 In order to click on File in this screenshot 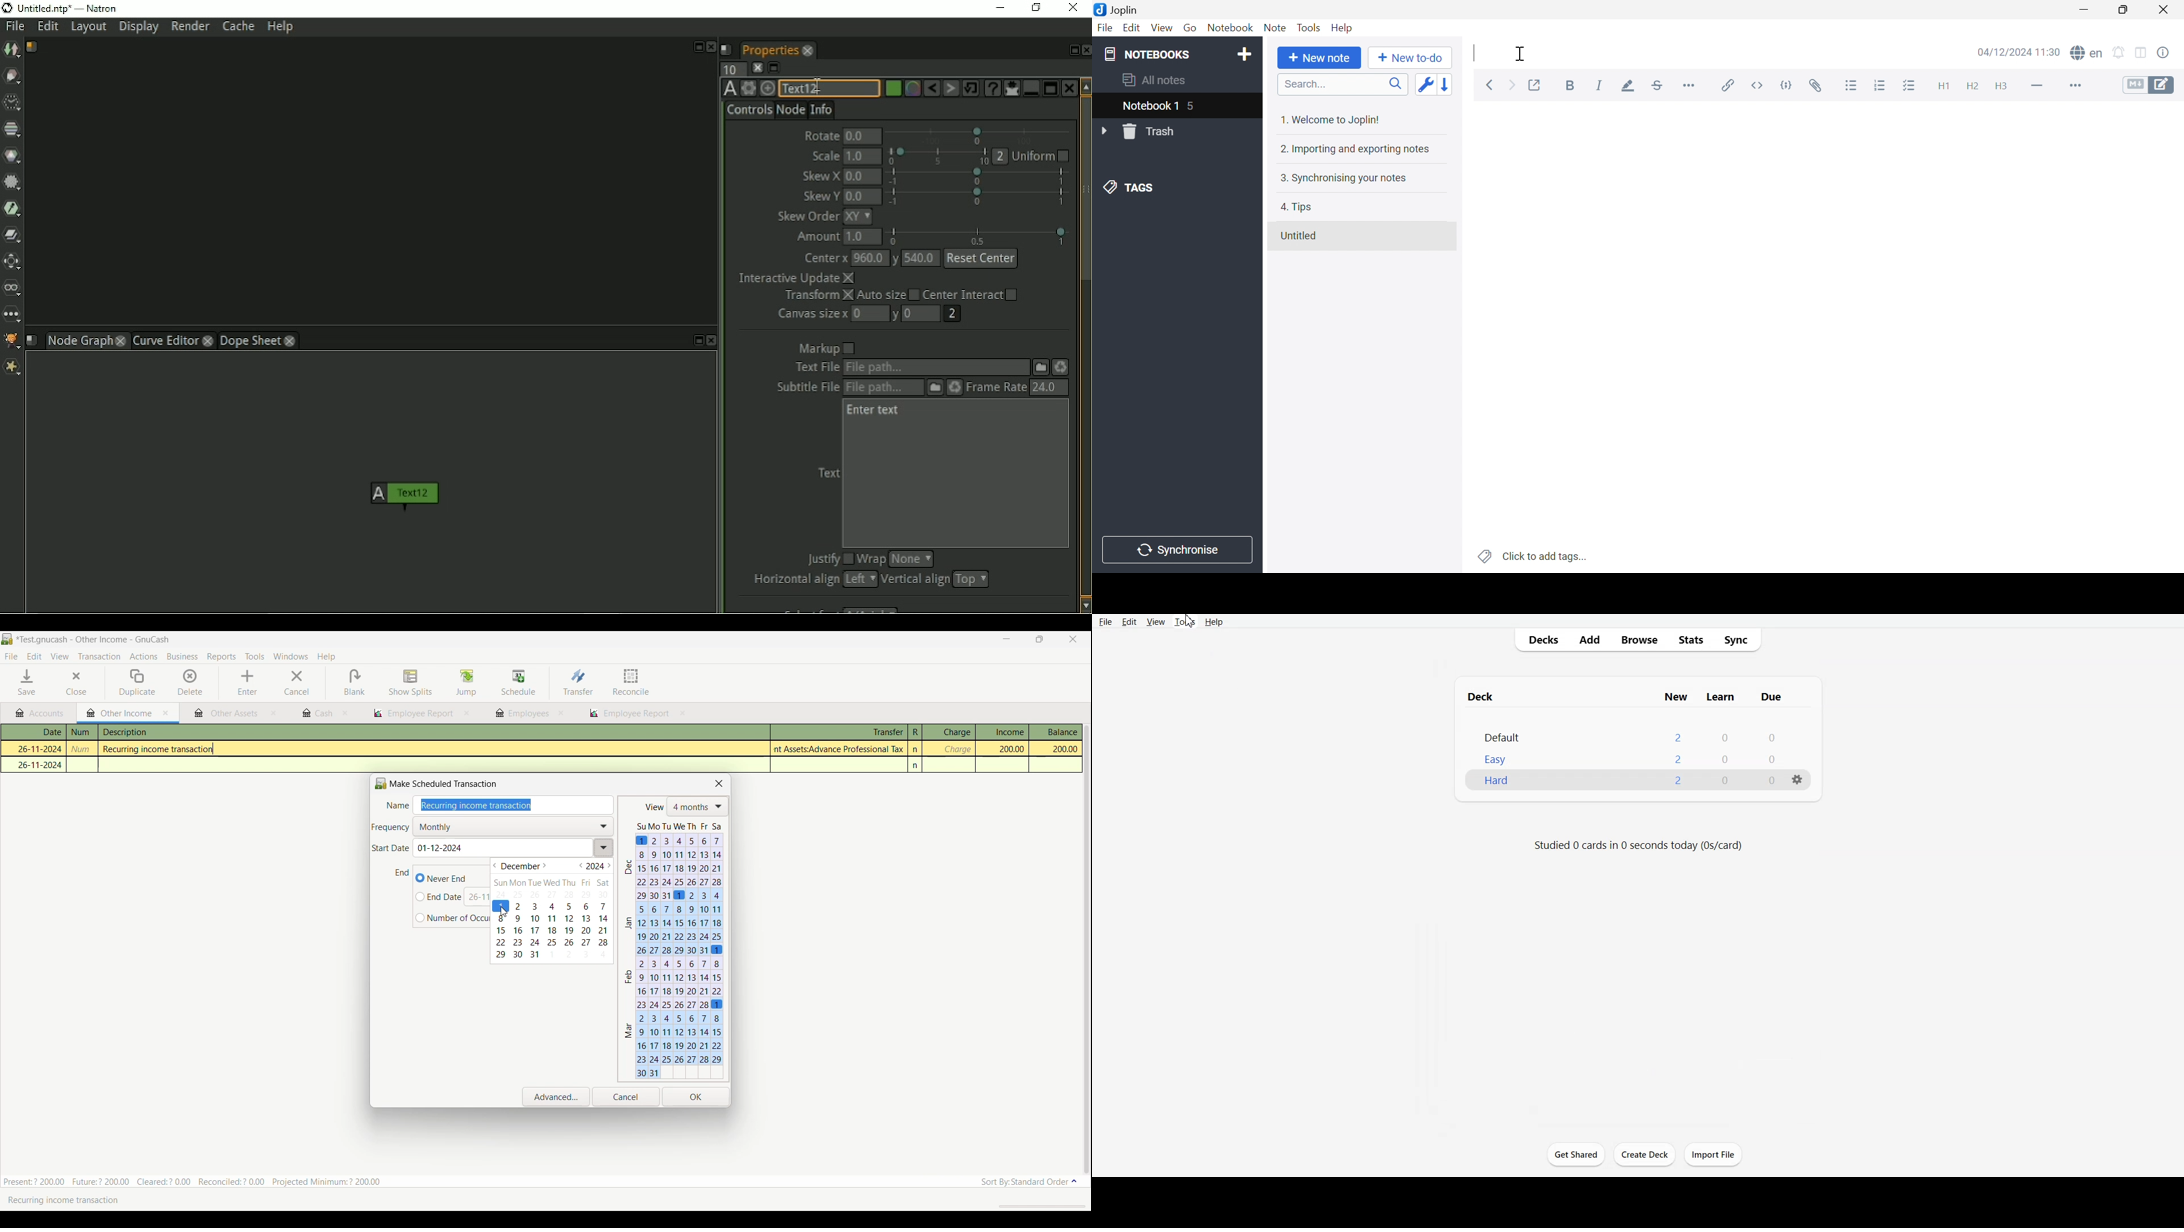, I will do `click(1106, 621)`.